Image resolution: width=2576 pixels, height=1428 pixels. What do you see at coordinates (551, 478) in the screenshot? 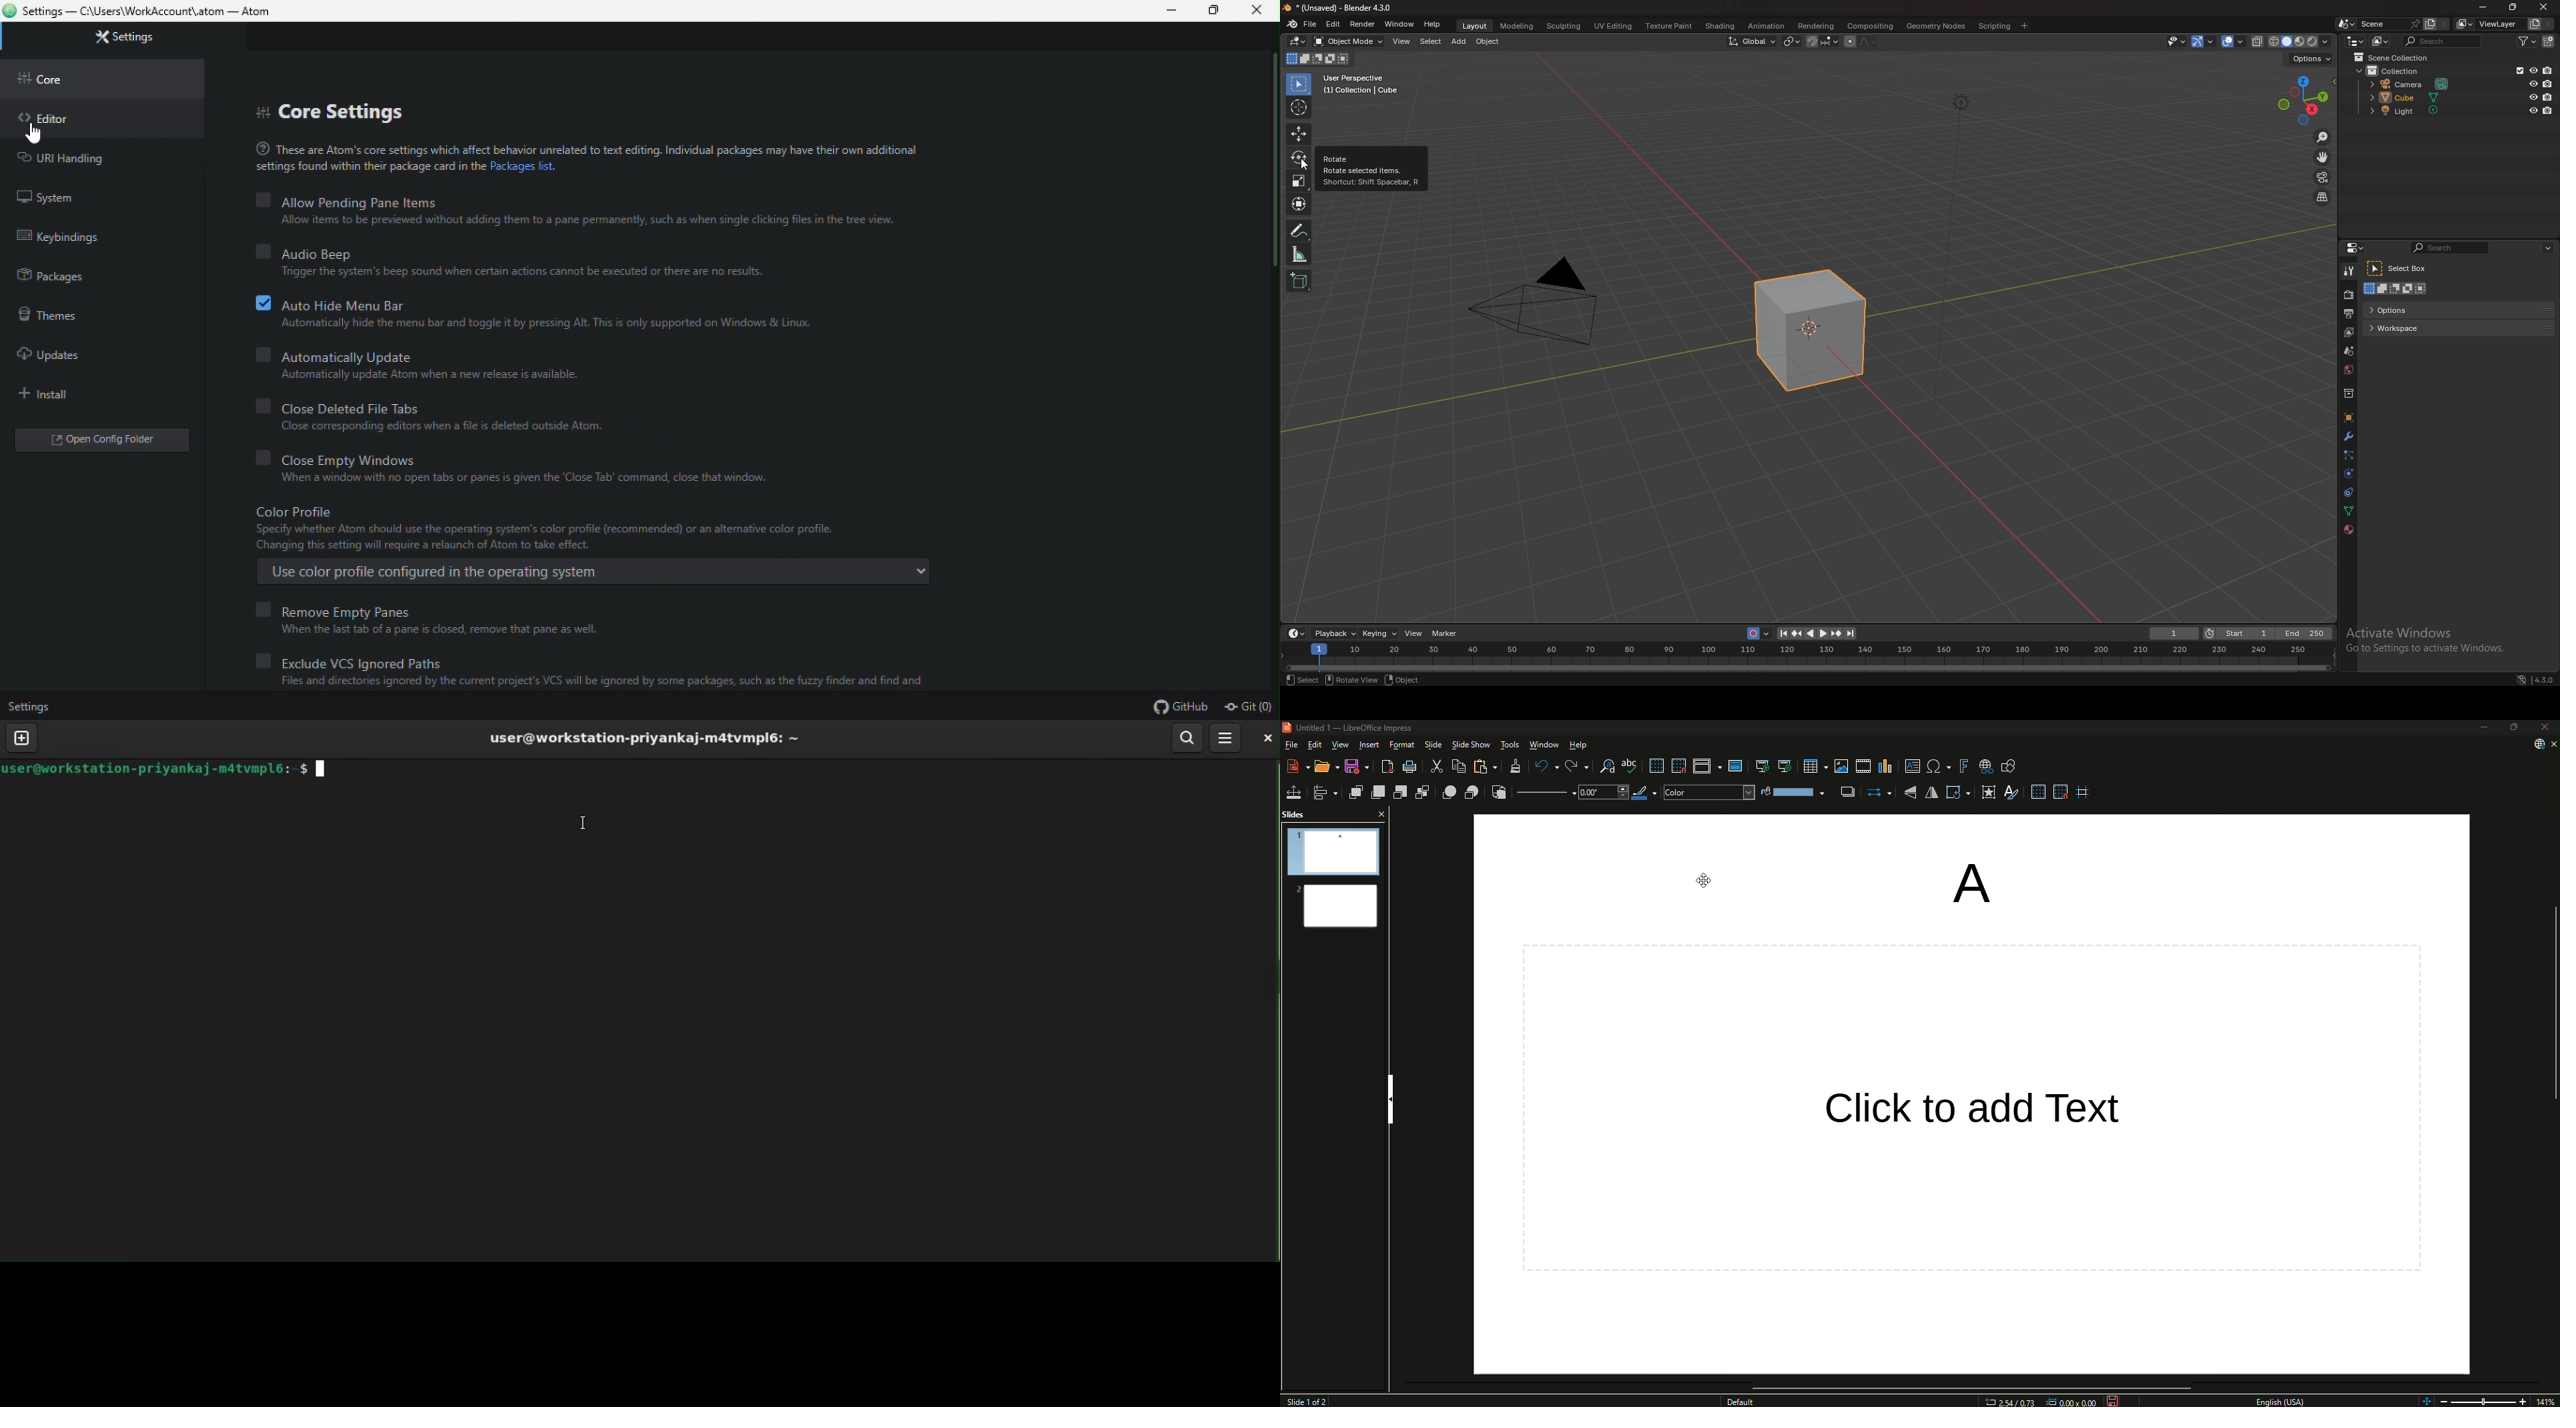
I see `When a window with no open tabs or panes is given the ‘Close Tab’ command, close that window.` at bounding box center [551, 478].